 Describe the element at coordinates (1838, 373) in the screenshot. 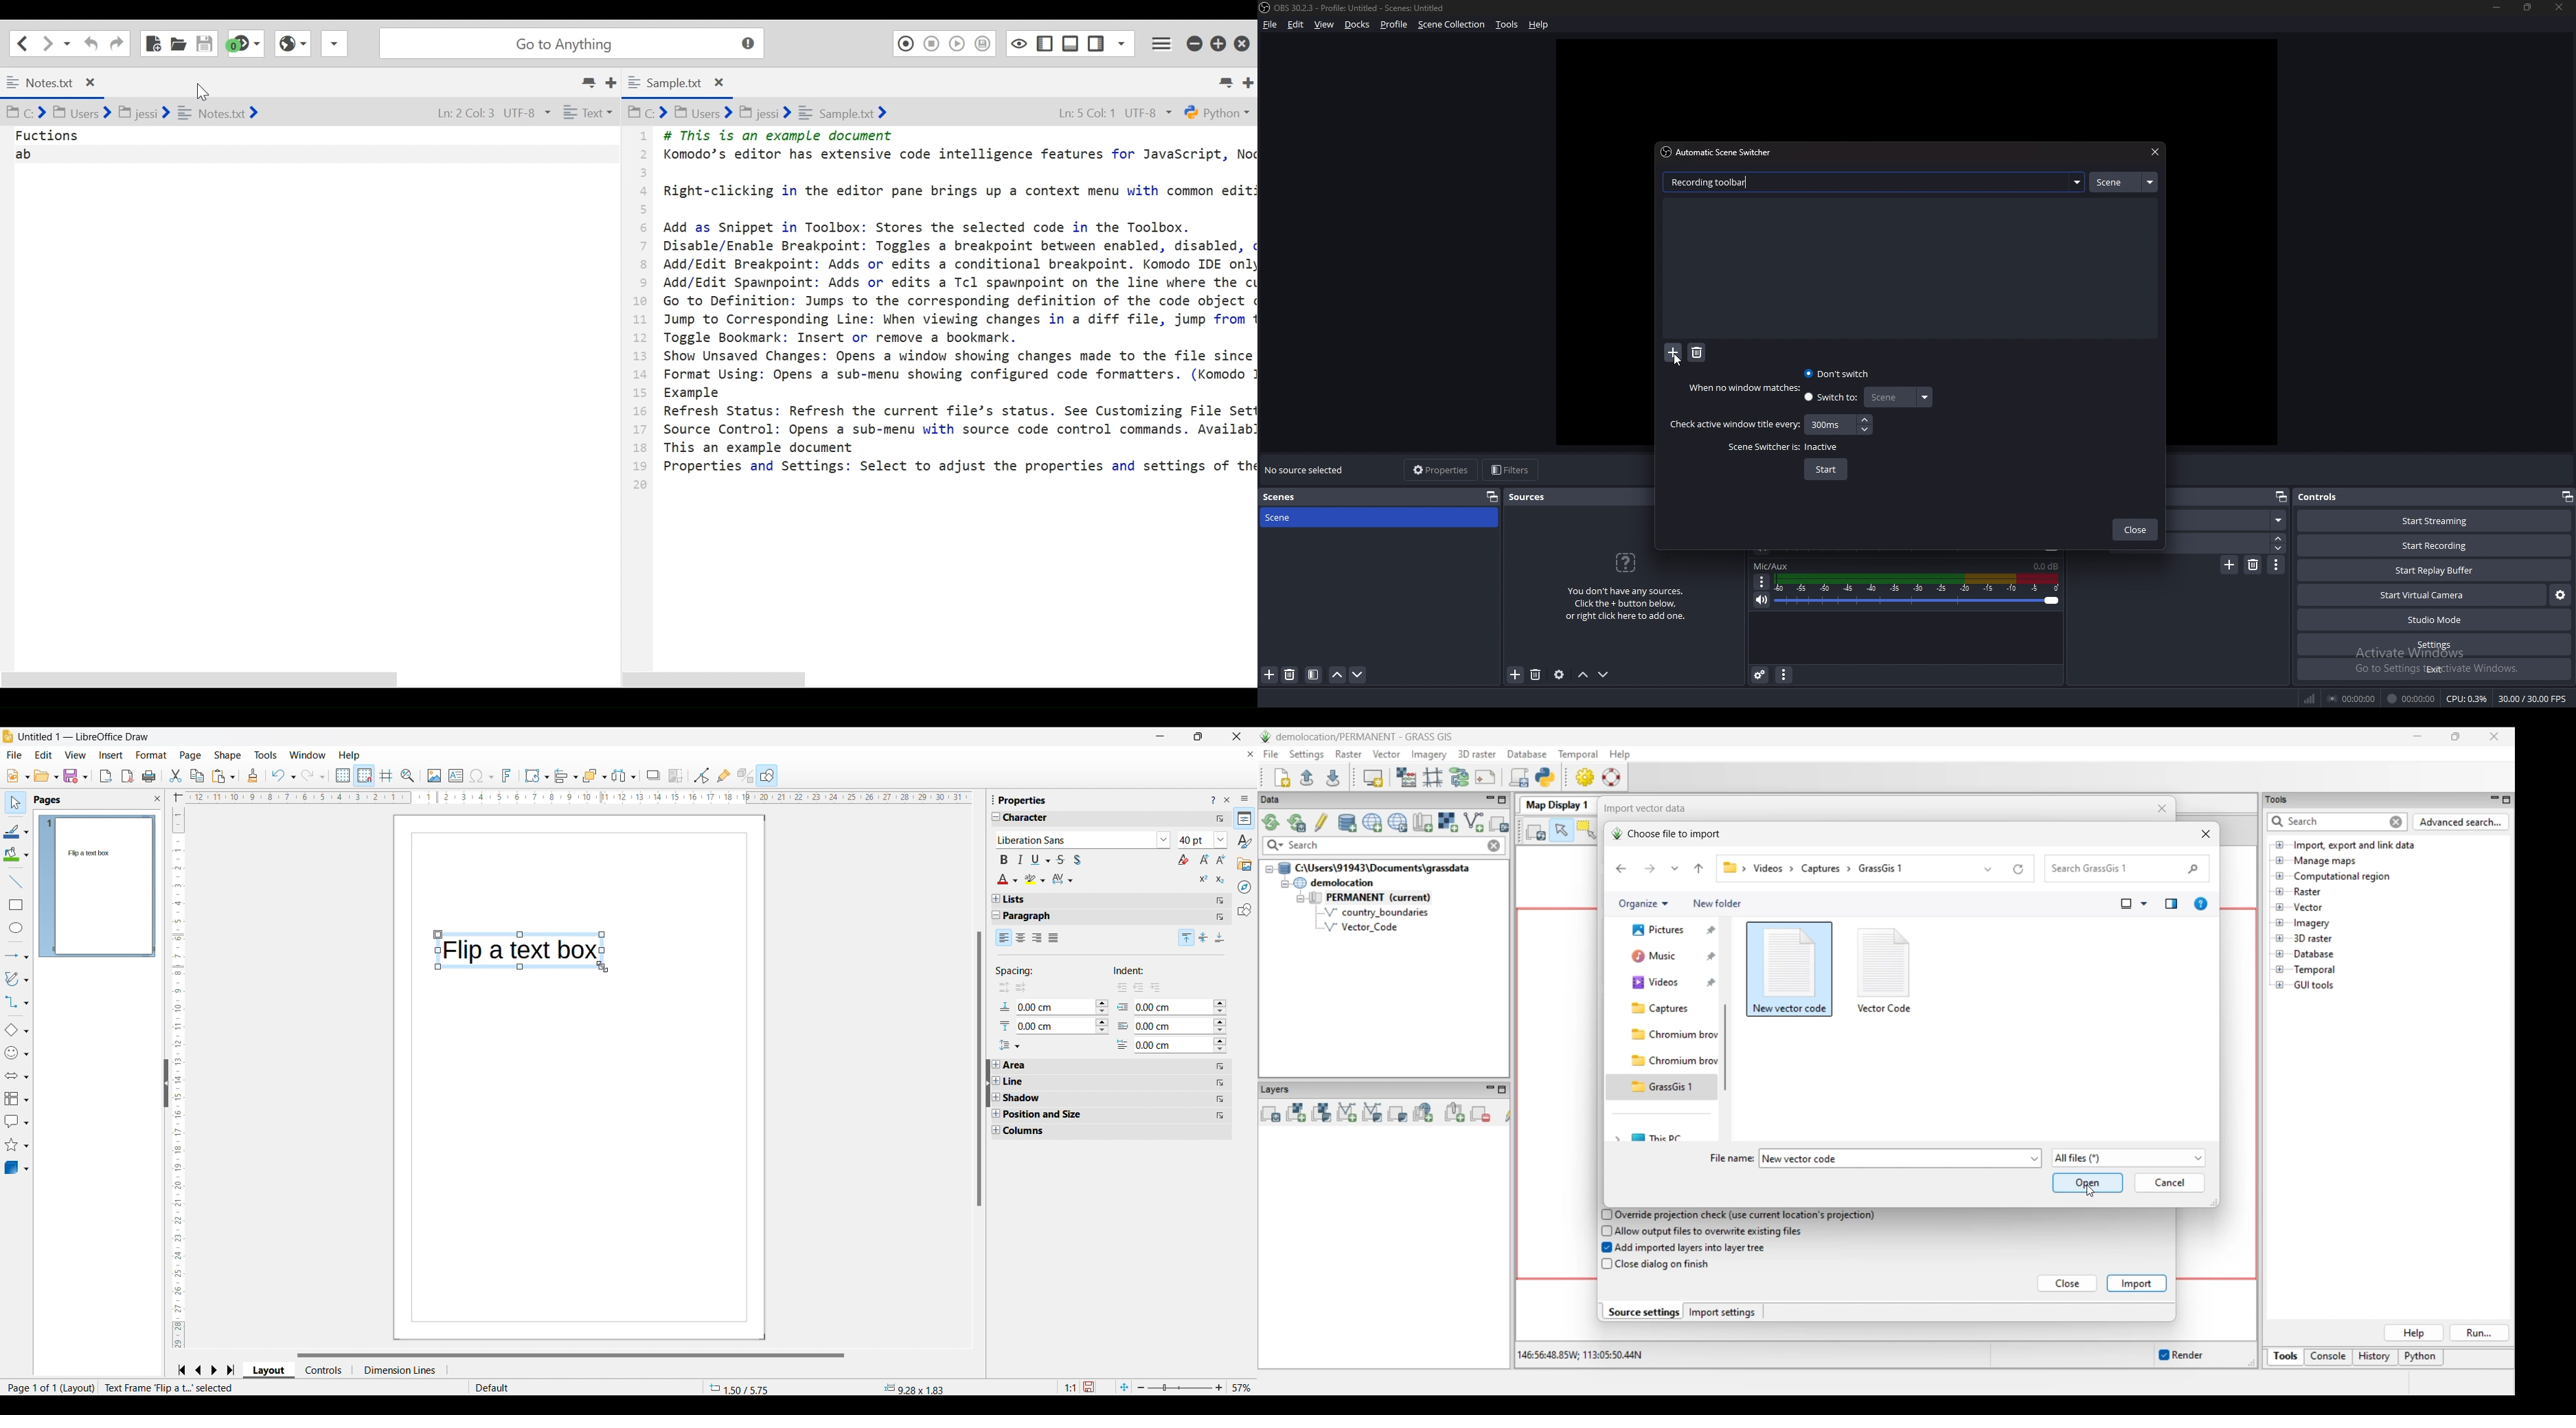

I see `dont switch` at that location.